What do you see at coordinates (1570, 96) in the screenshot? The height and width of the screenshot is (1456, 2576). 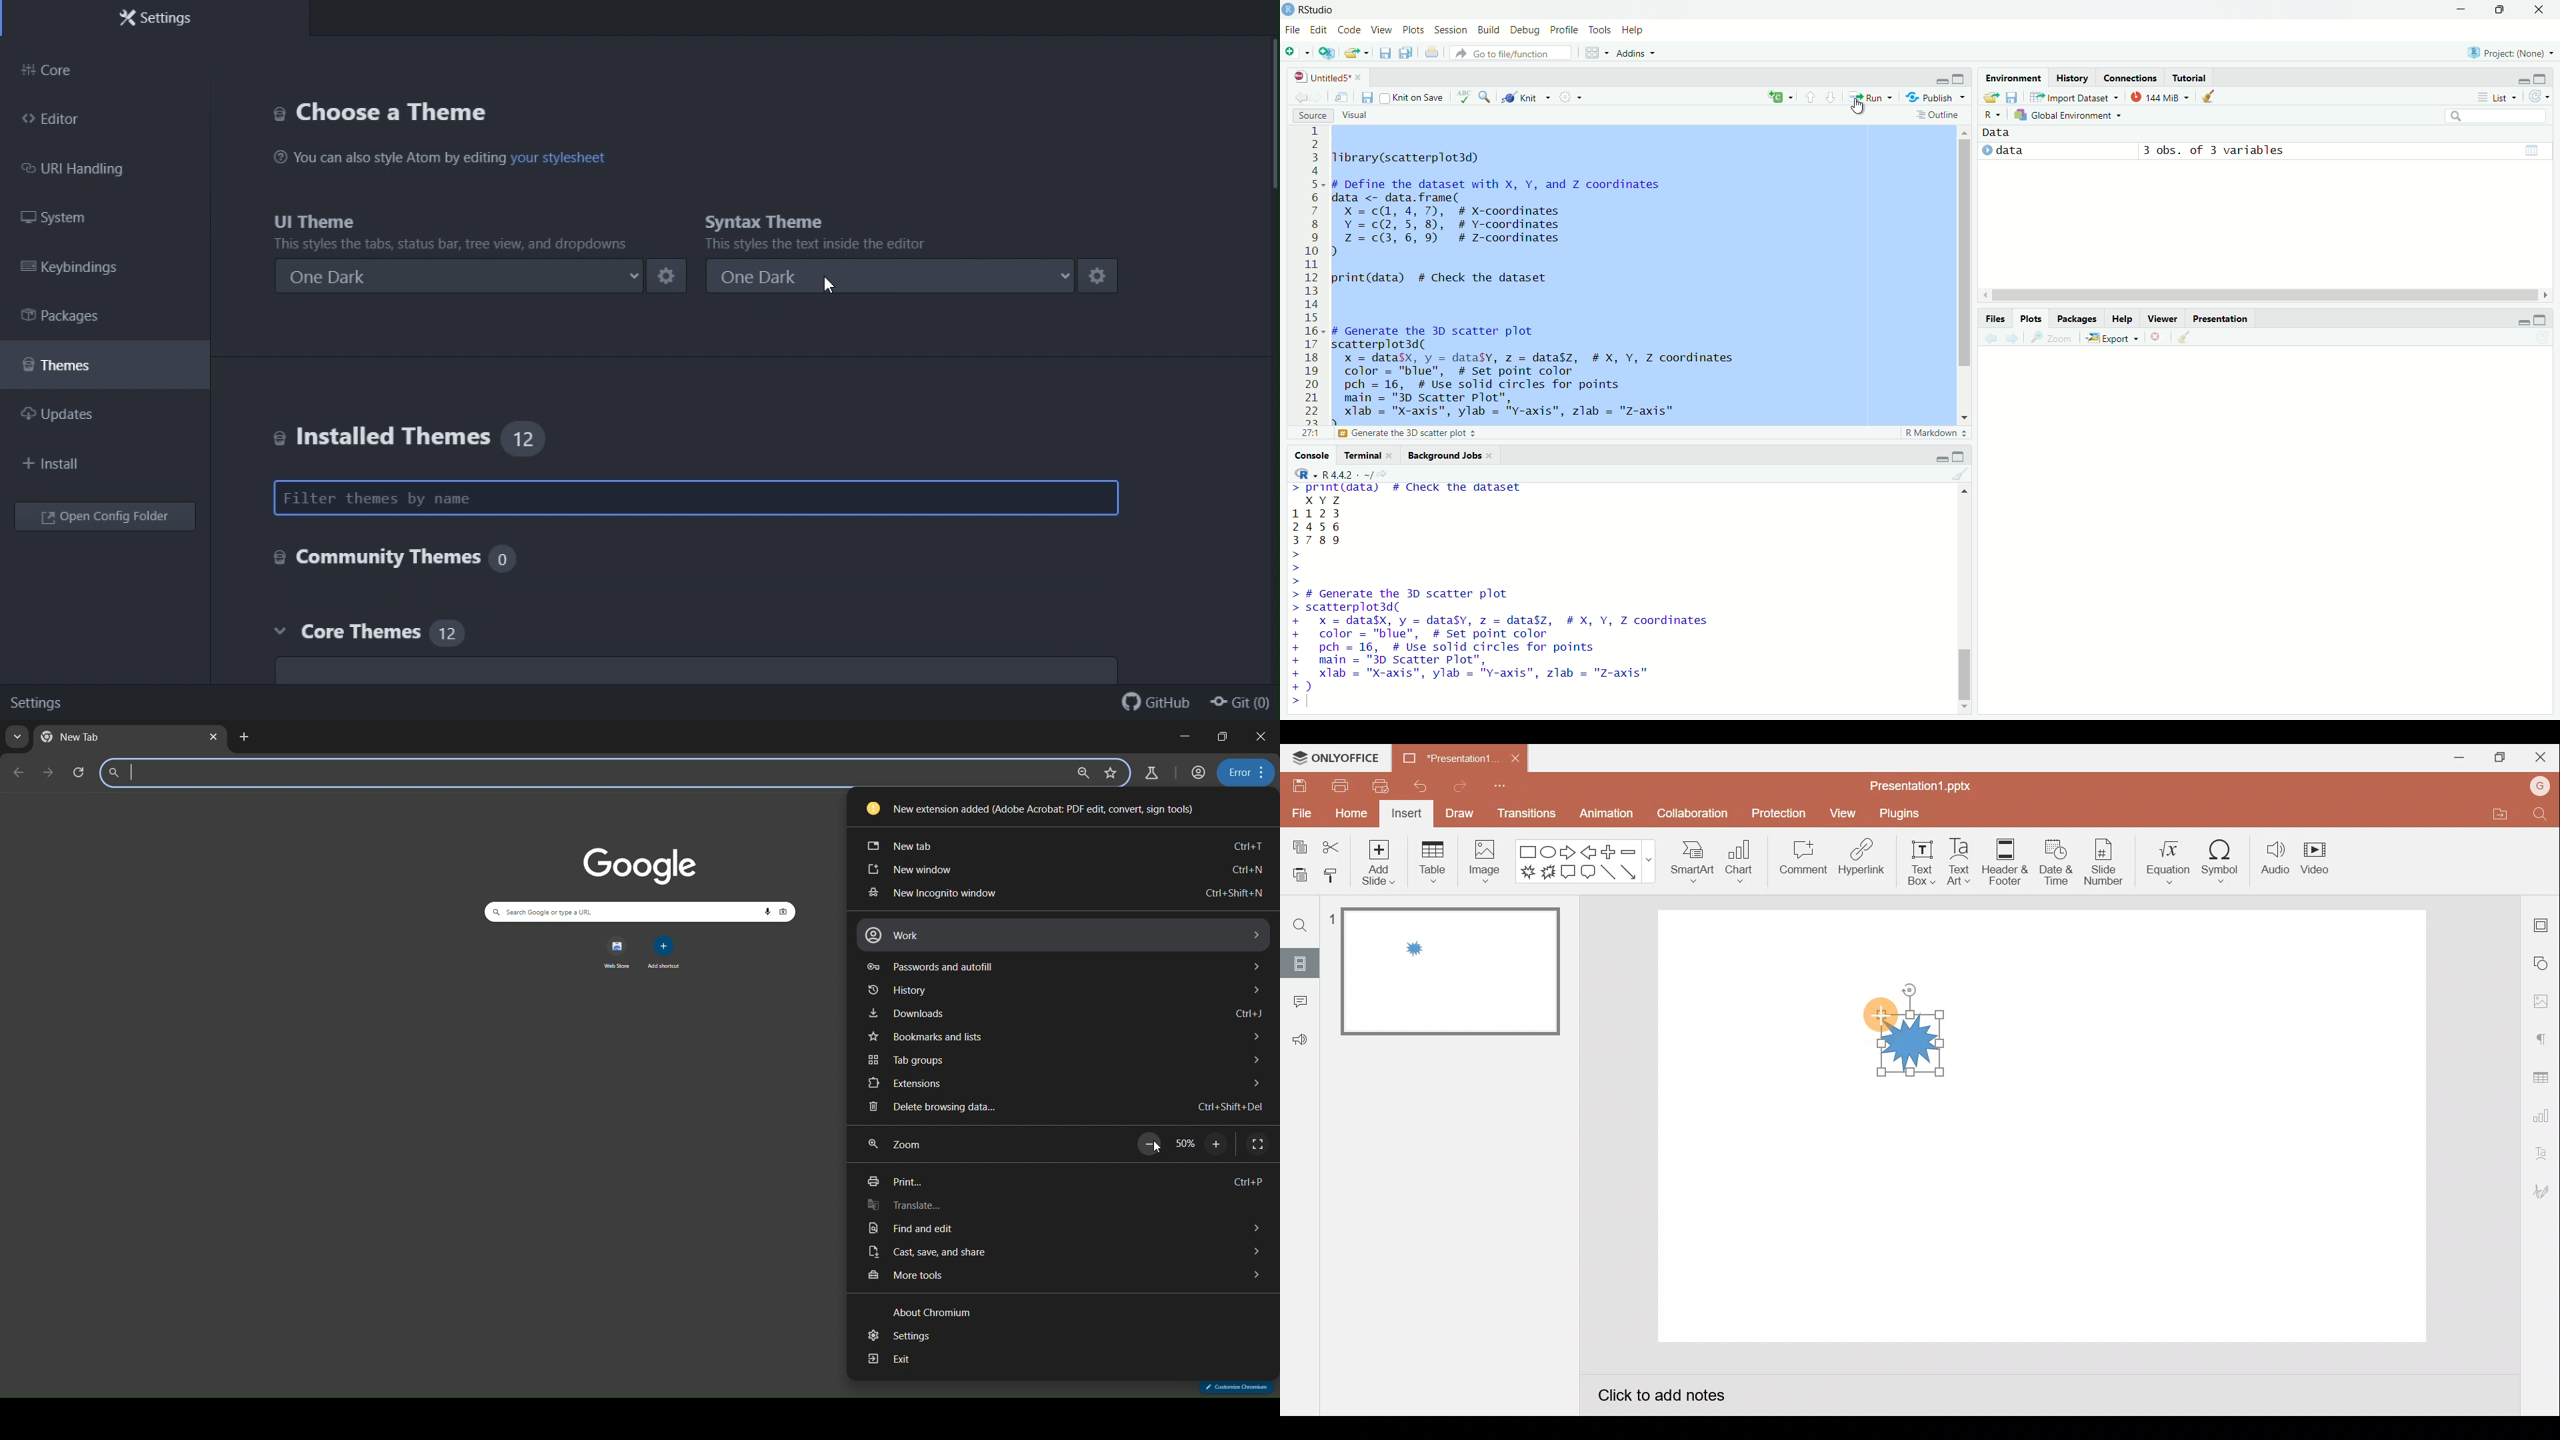 I see `settings` at bounding box center [1570, 96].